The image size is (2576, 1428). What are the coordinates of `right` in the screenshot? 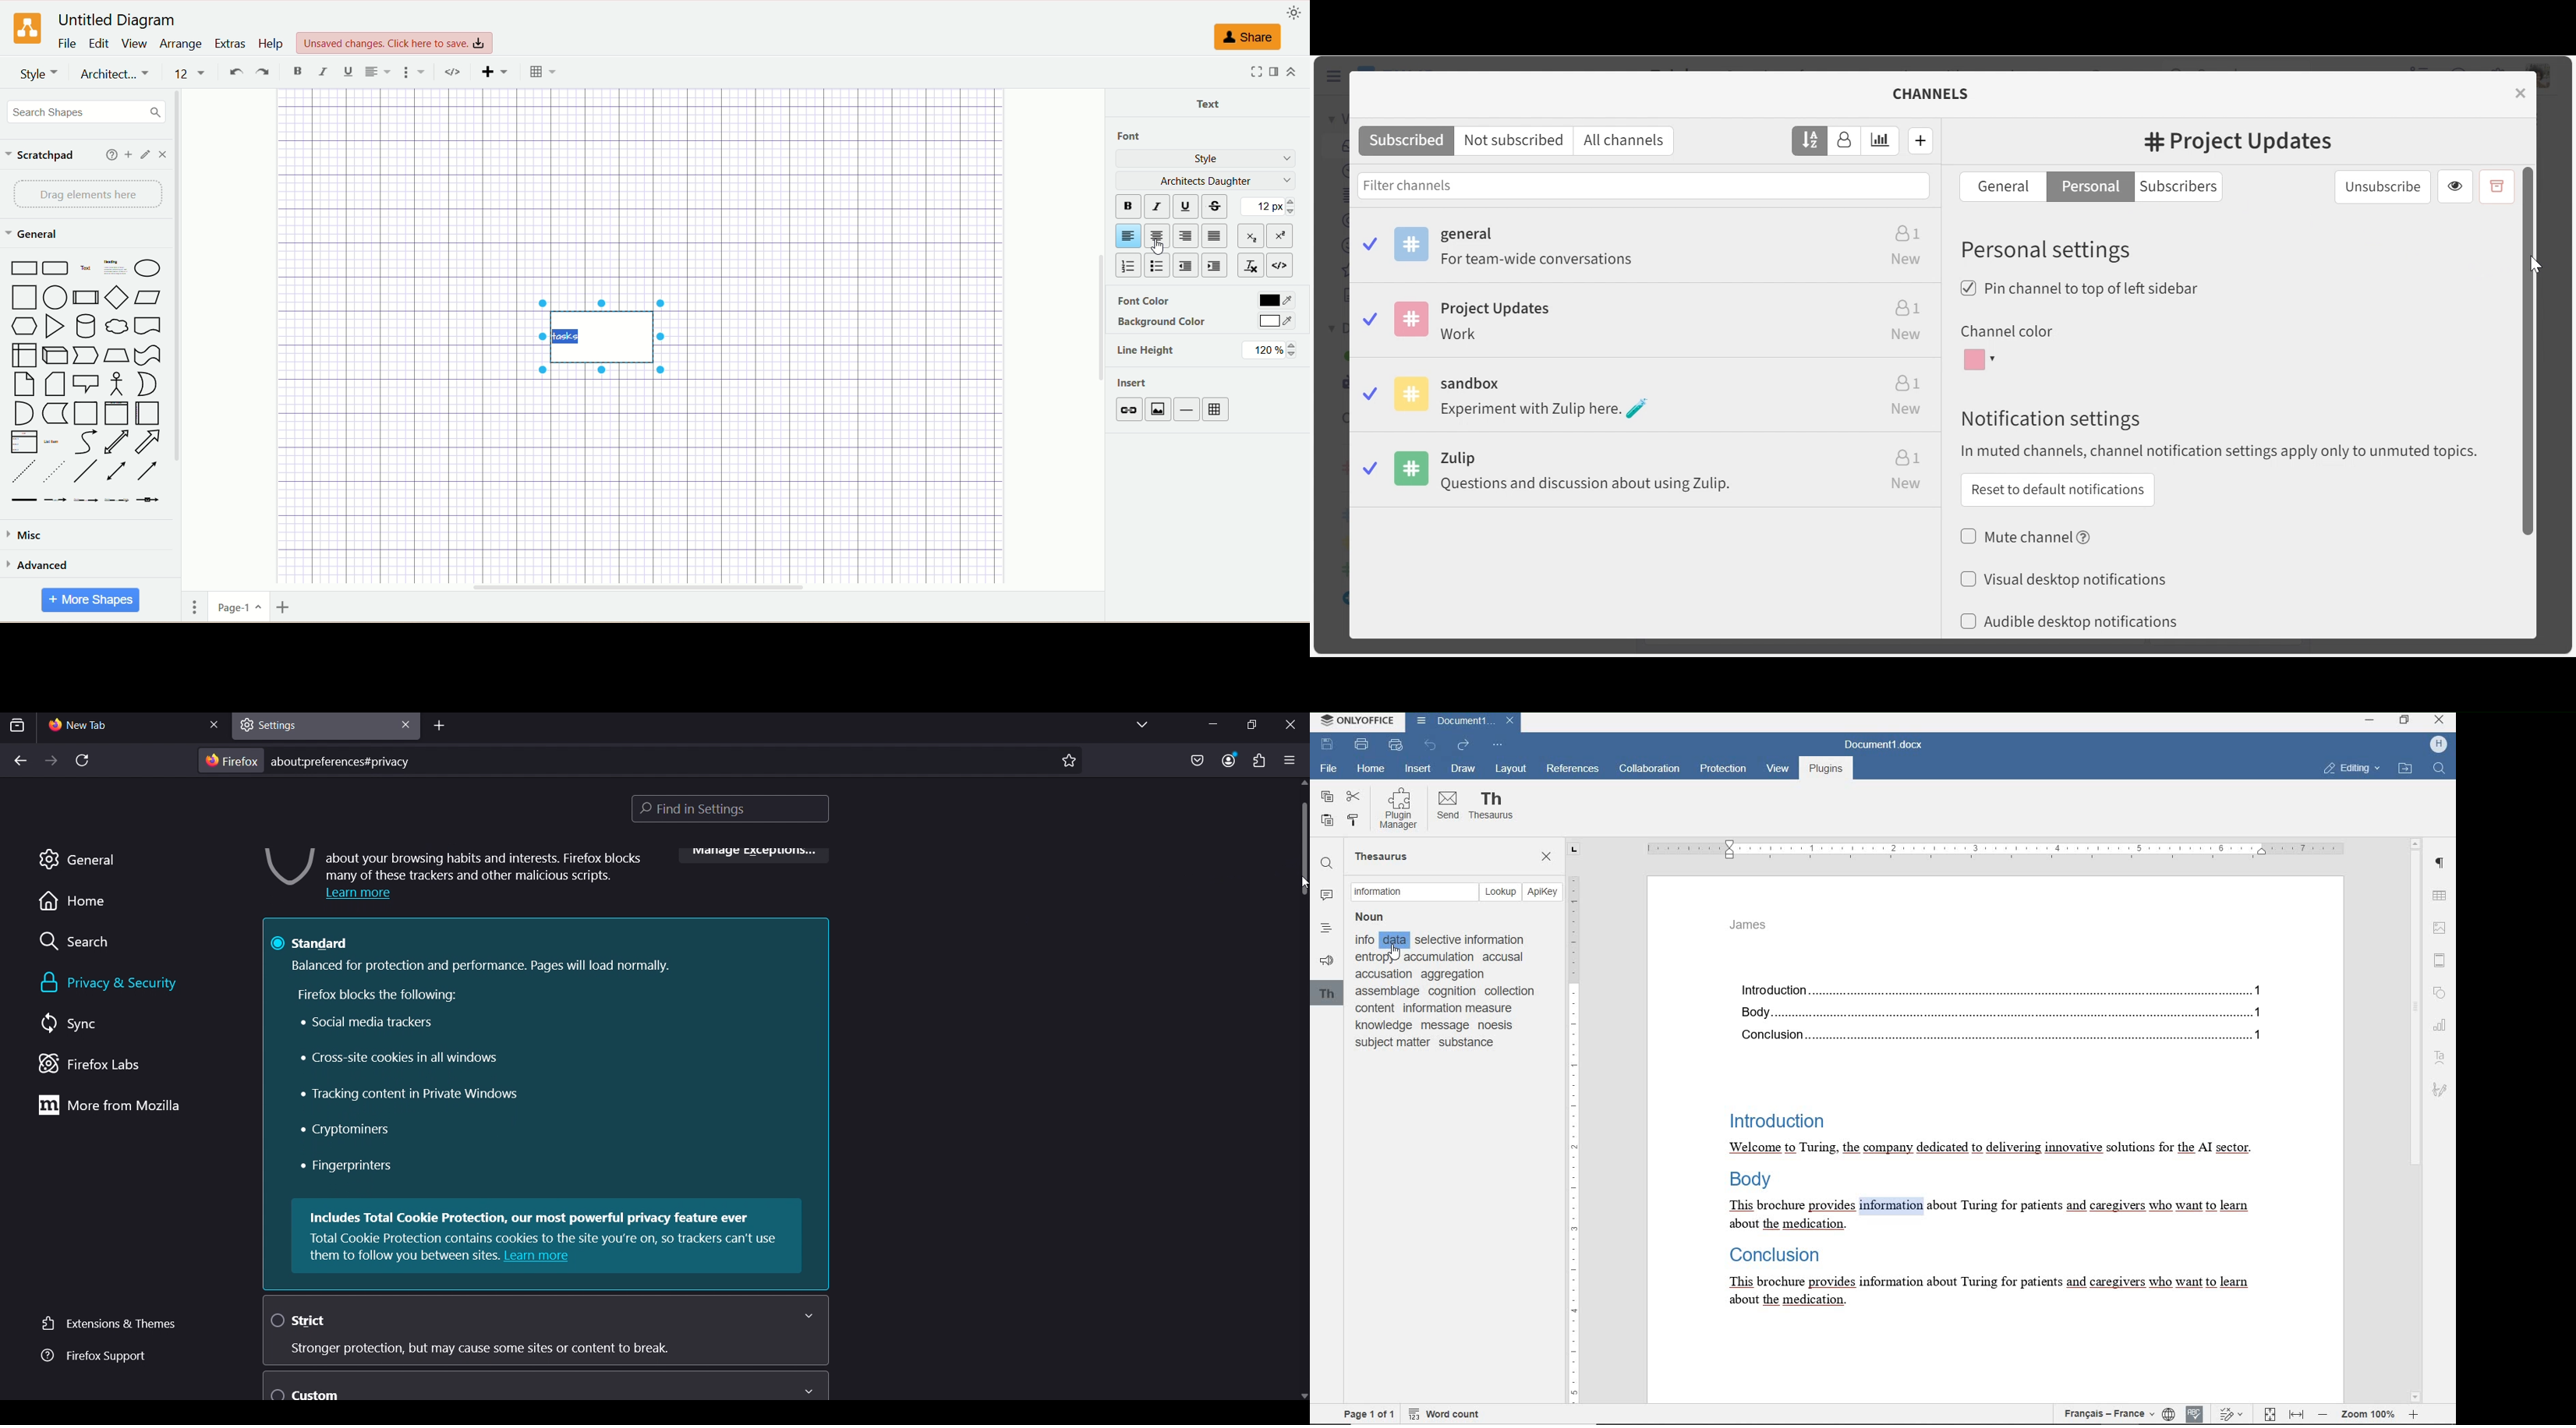 It's located at (1184, 237).